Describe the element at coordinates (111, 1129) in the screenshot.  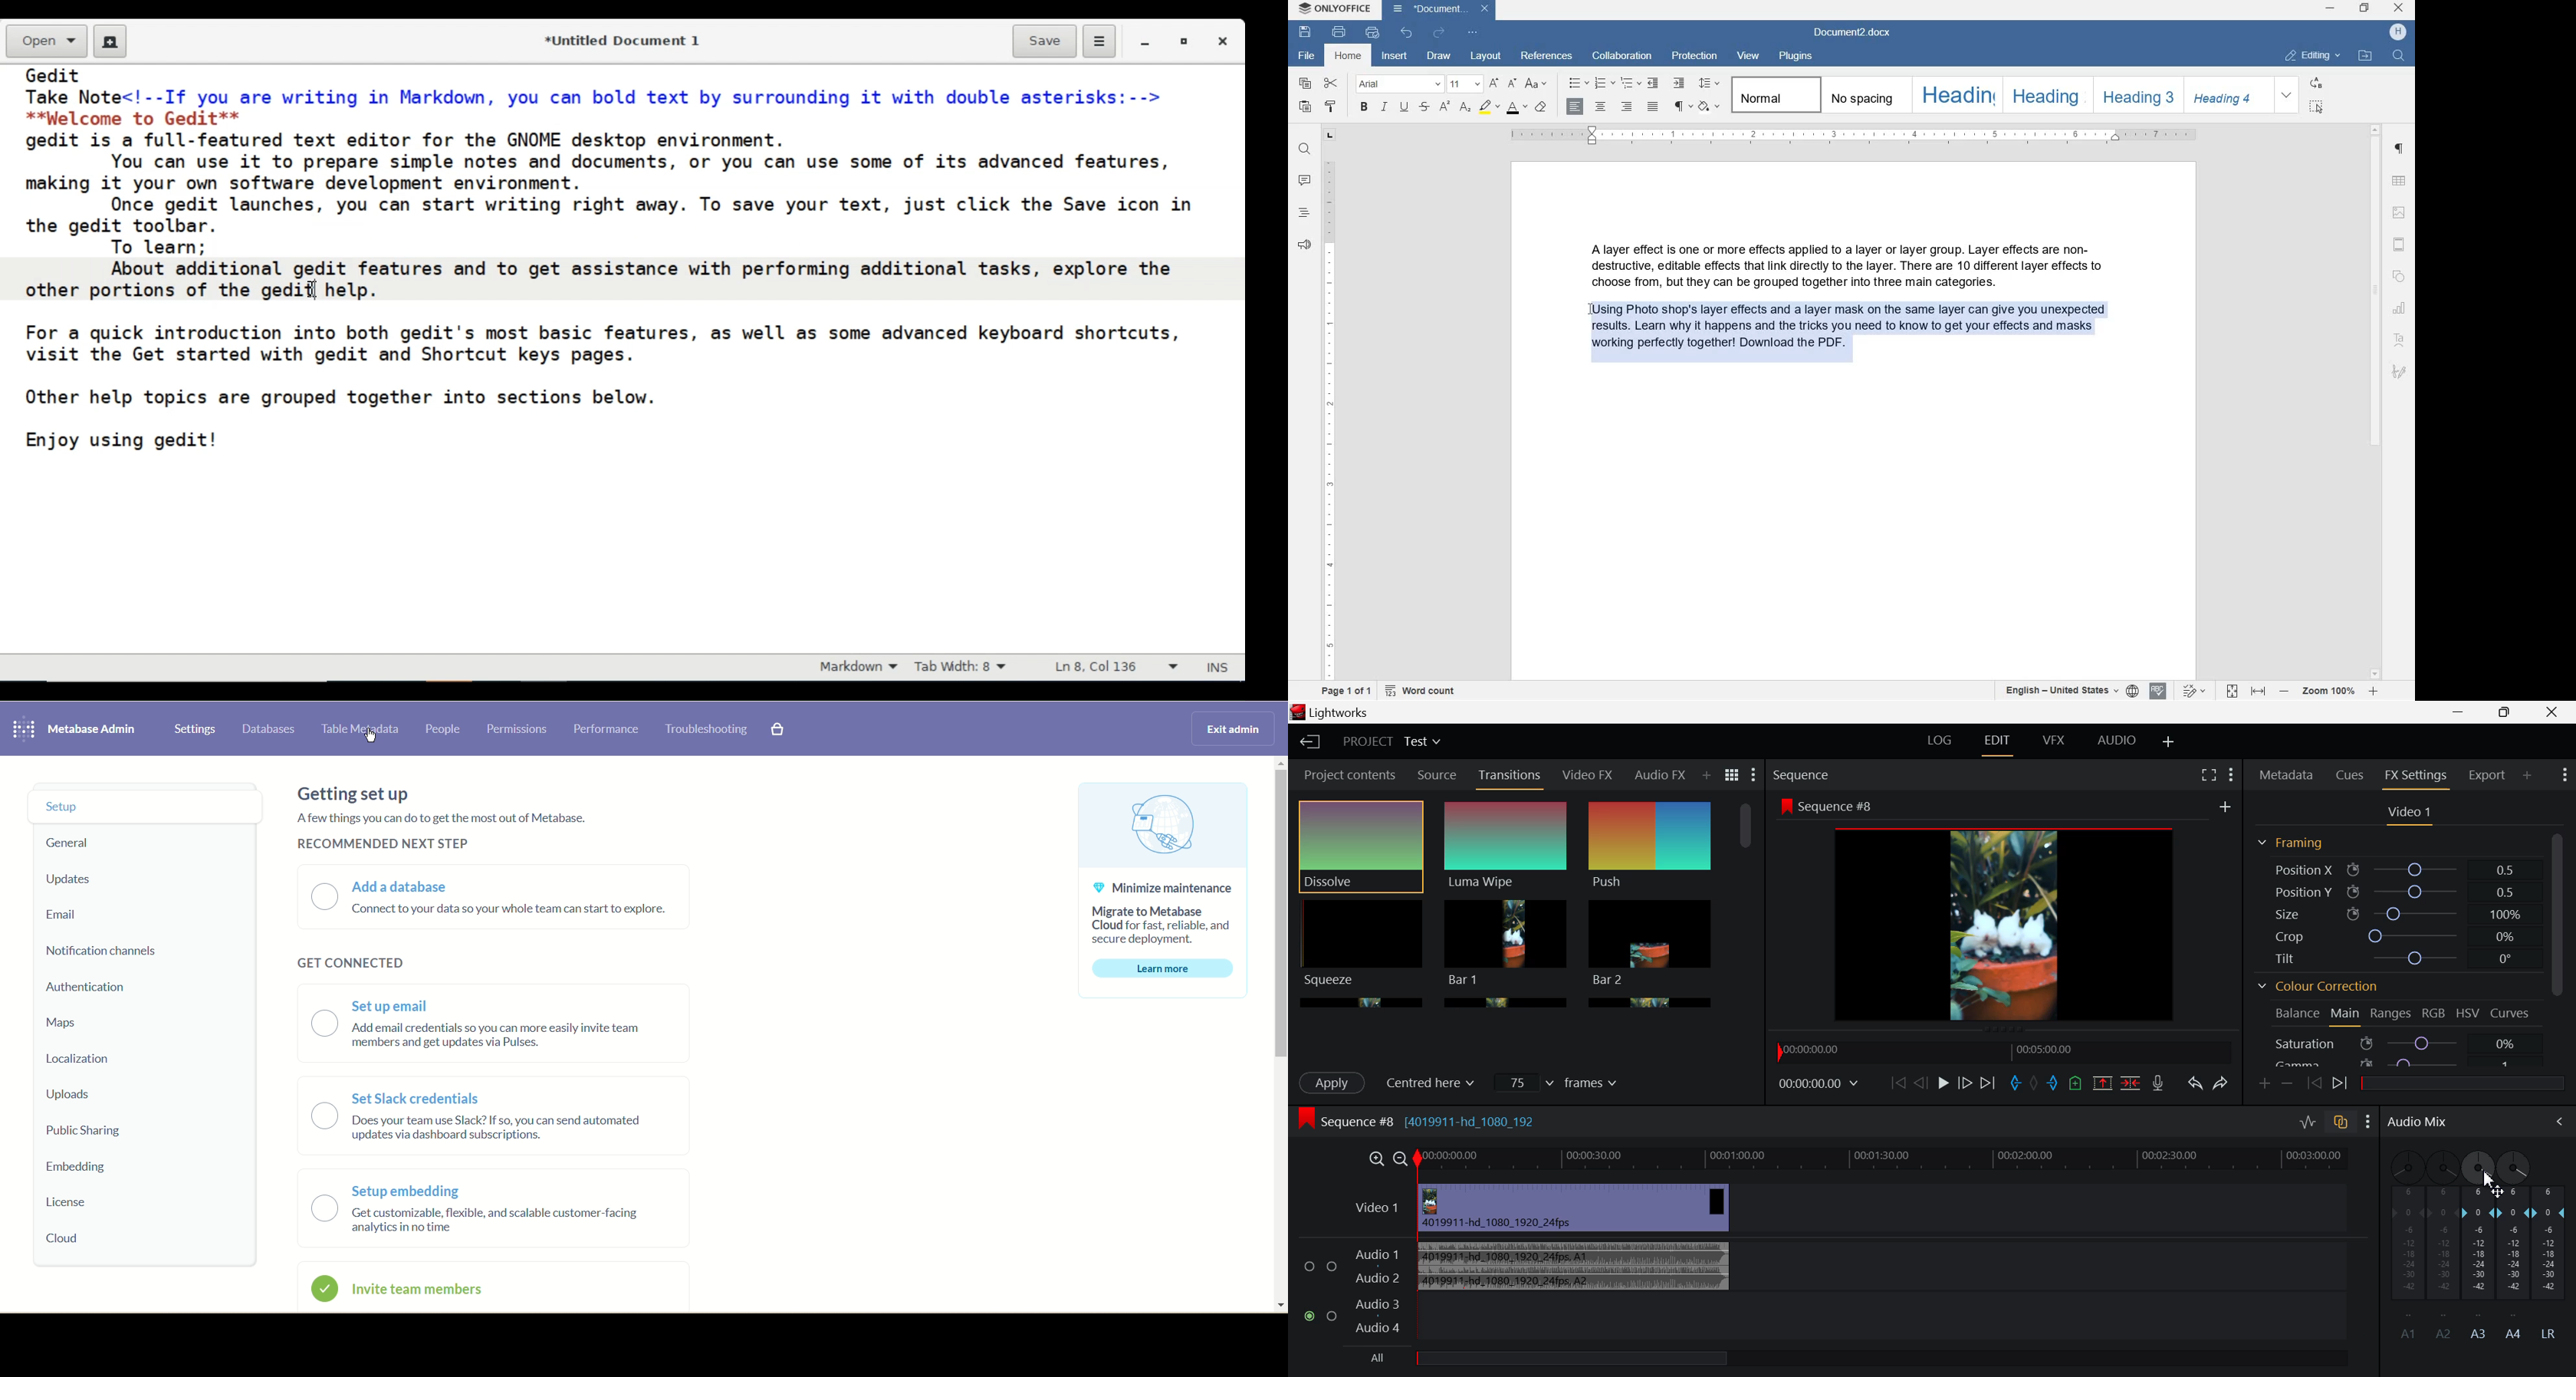
I see `Public sharing` at that location.